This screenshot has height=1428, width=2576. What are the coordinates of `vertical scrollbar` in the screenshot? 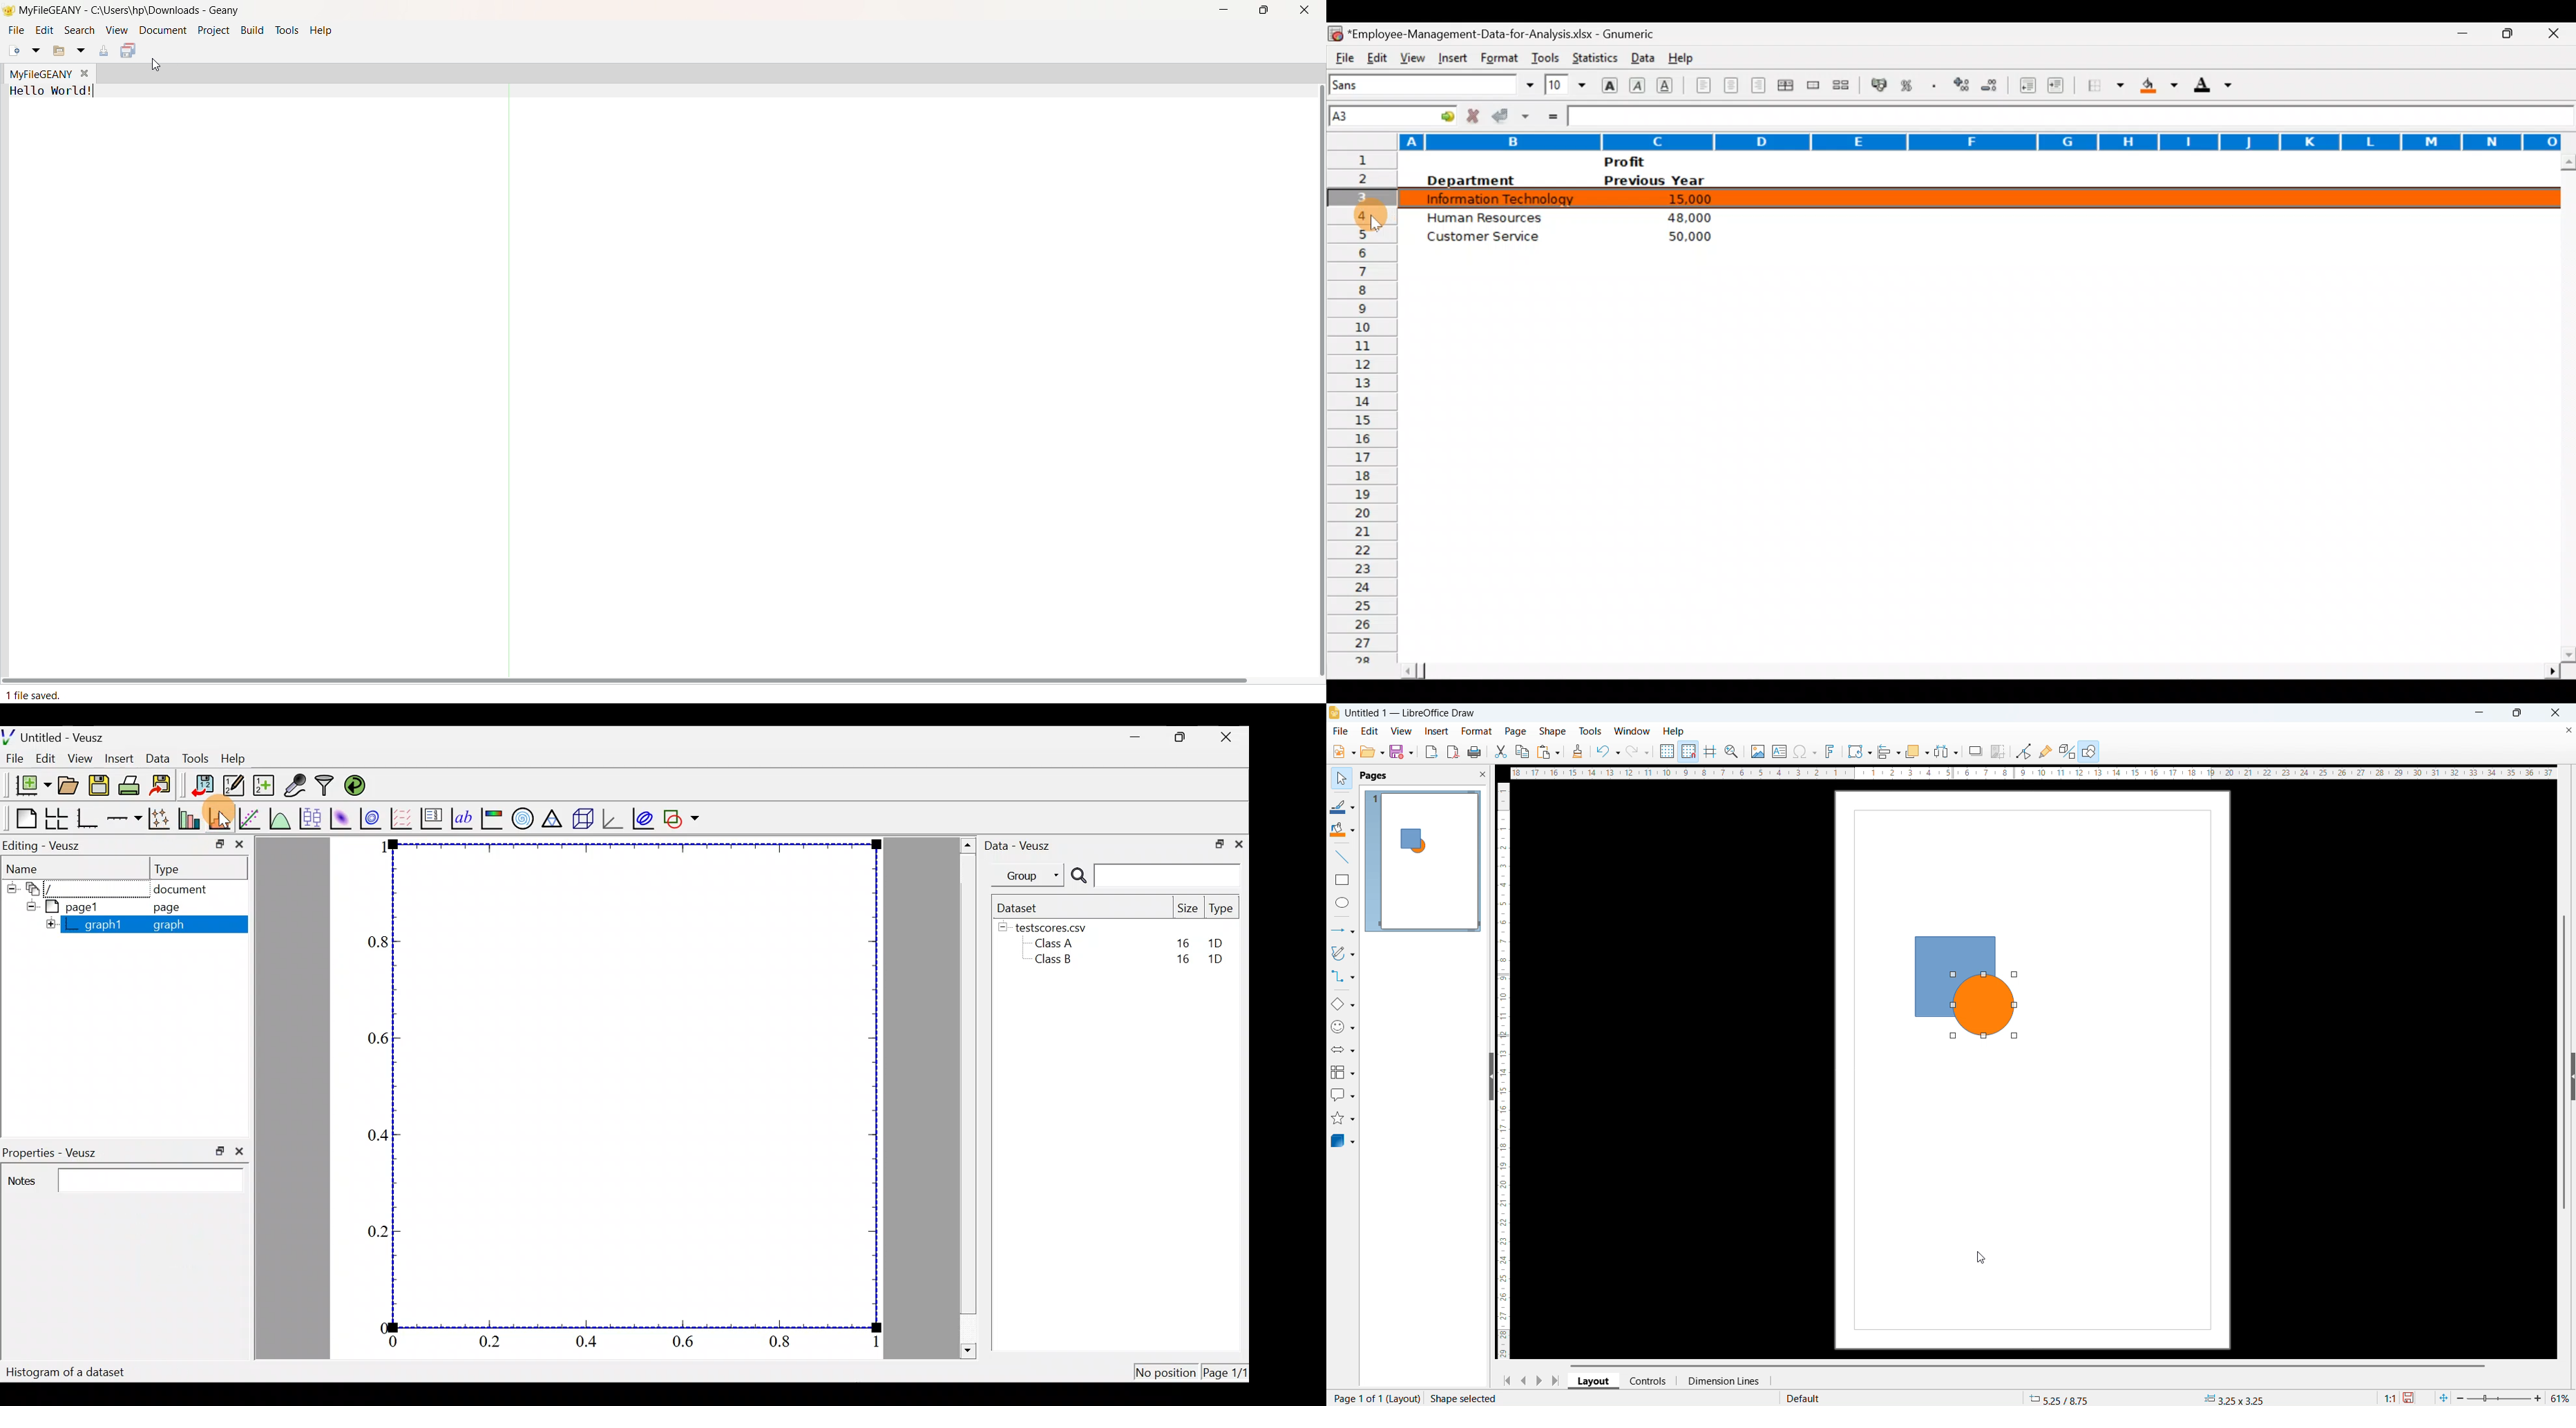 It's located at (1504, 1071).